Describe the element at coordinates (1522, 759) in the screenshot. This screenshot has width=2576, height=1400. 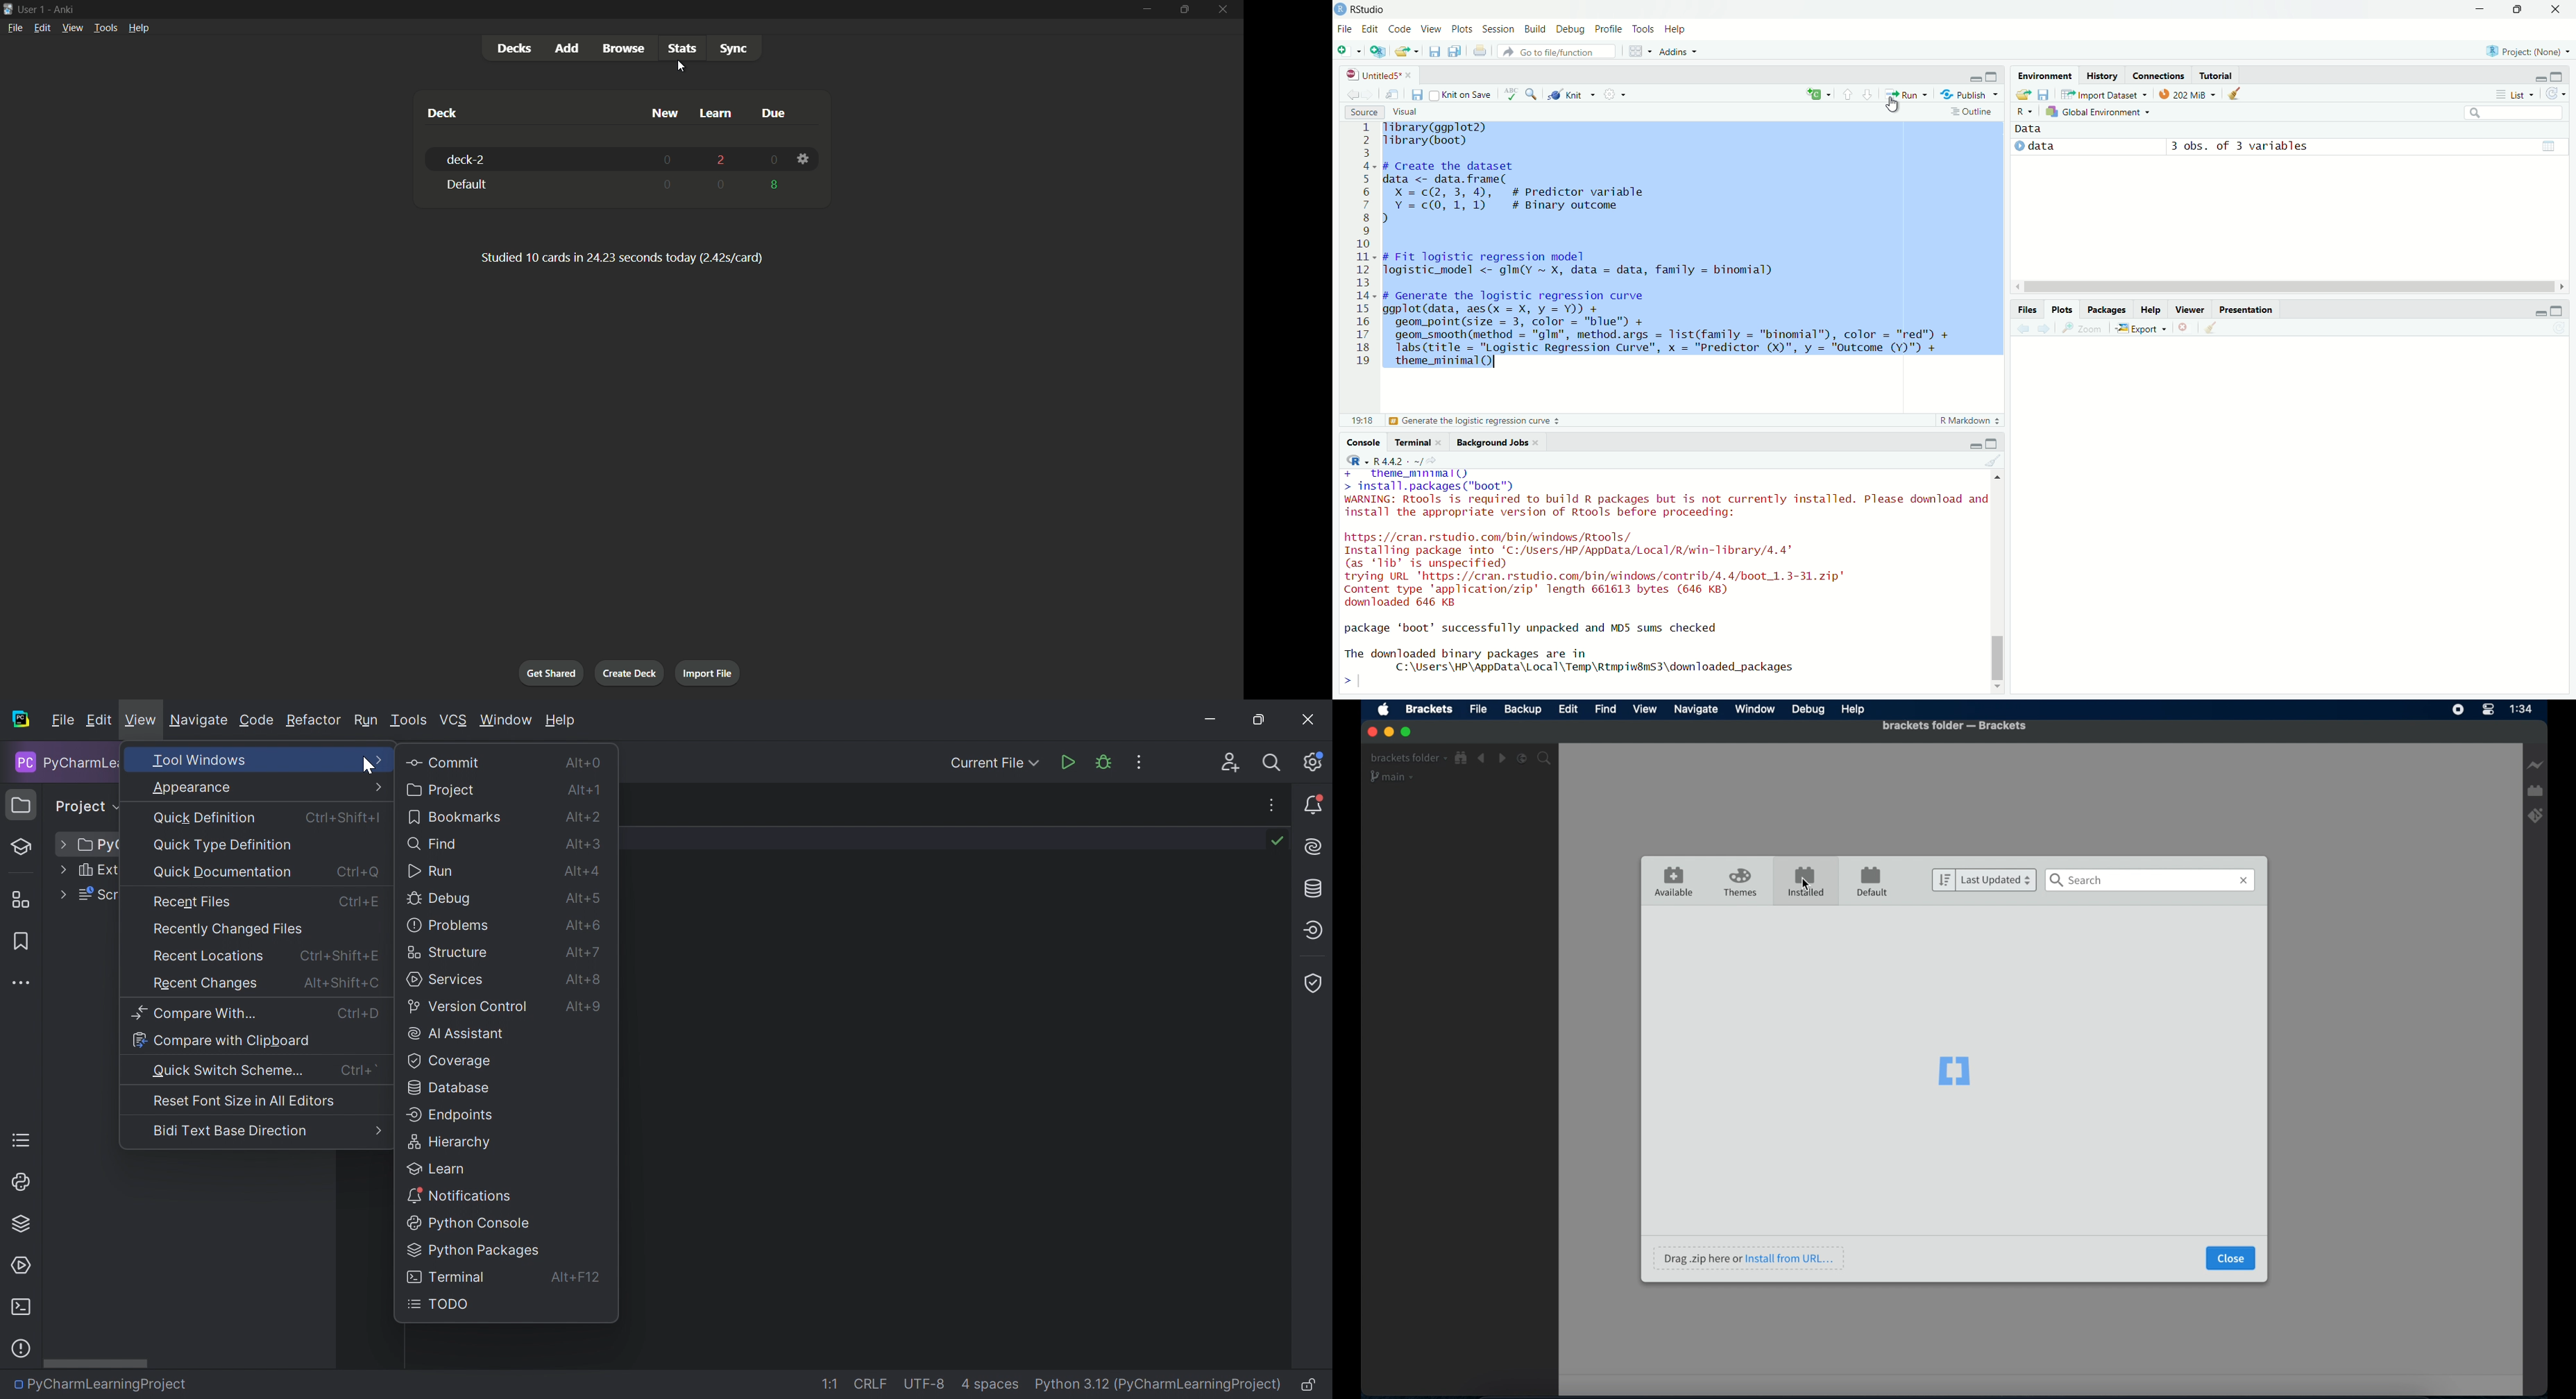
I see `Split editor vertical or horizontal` at that location.